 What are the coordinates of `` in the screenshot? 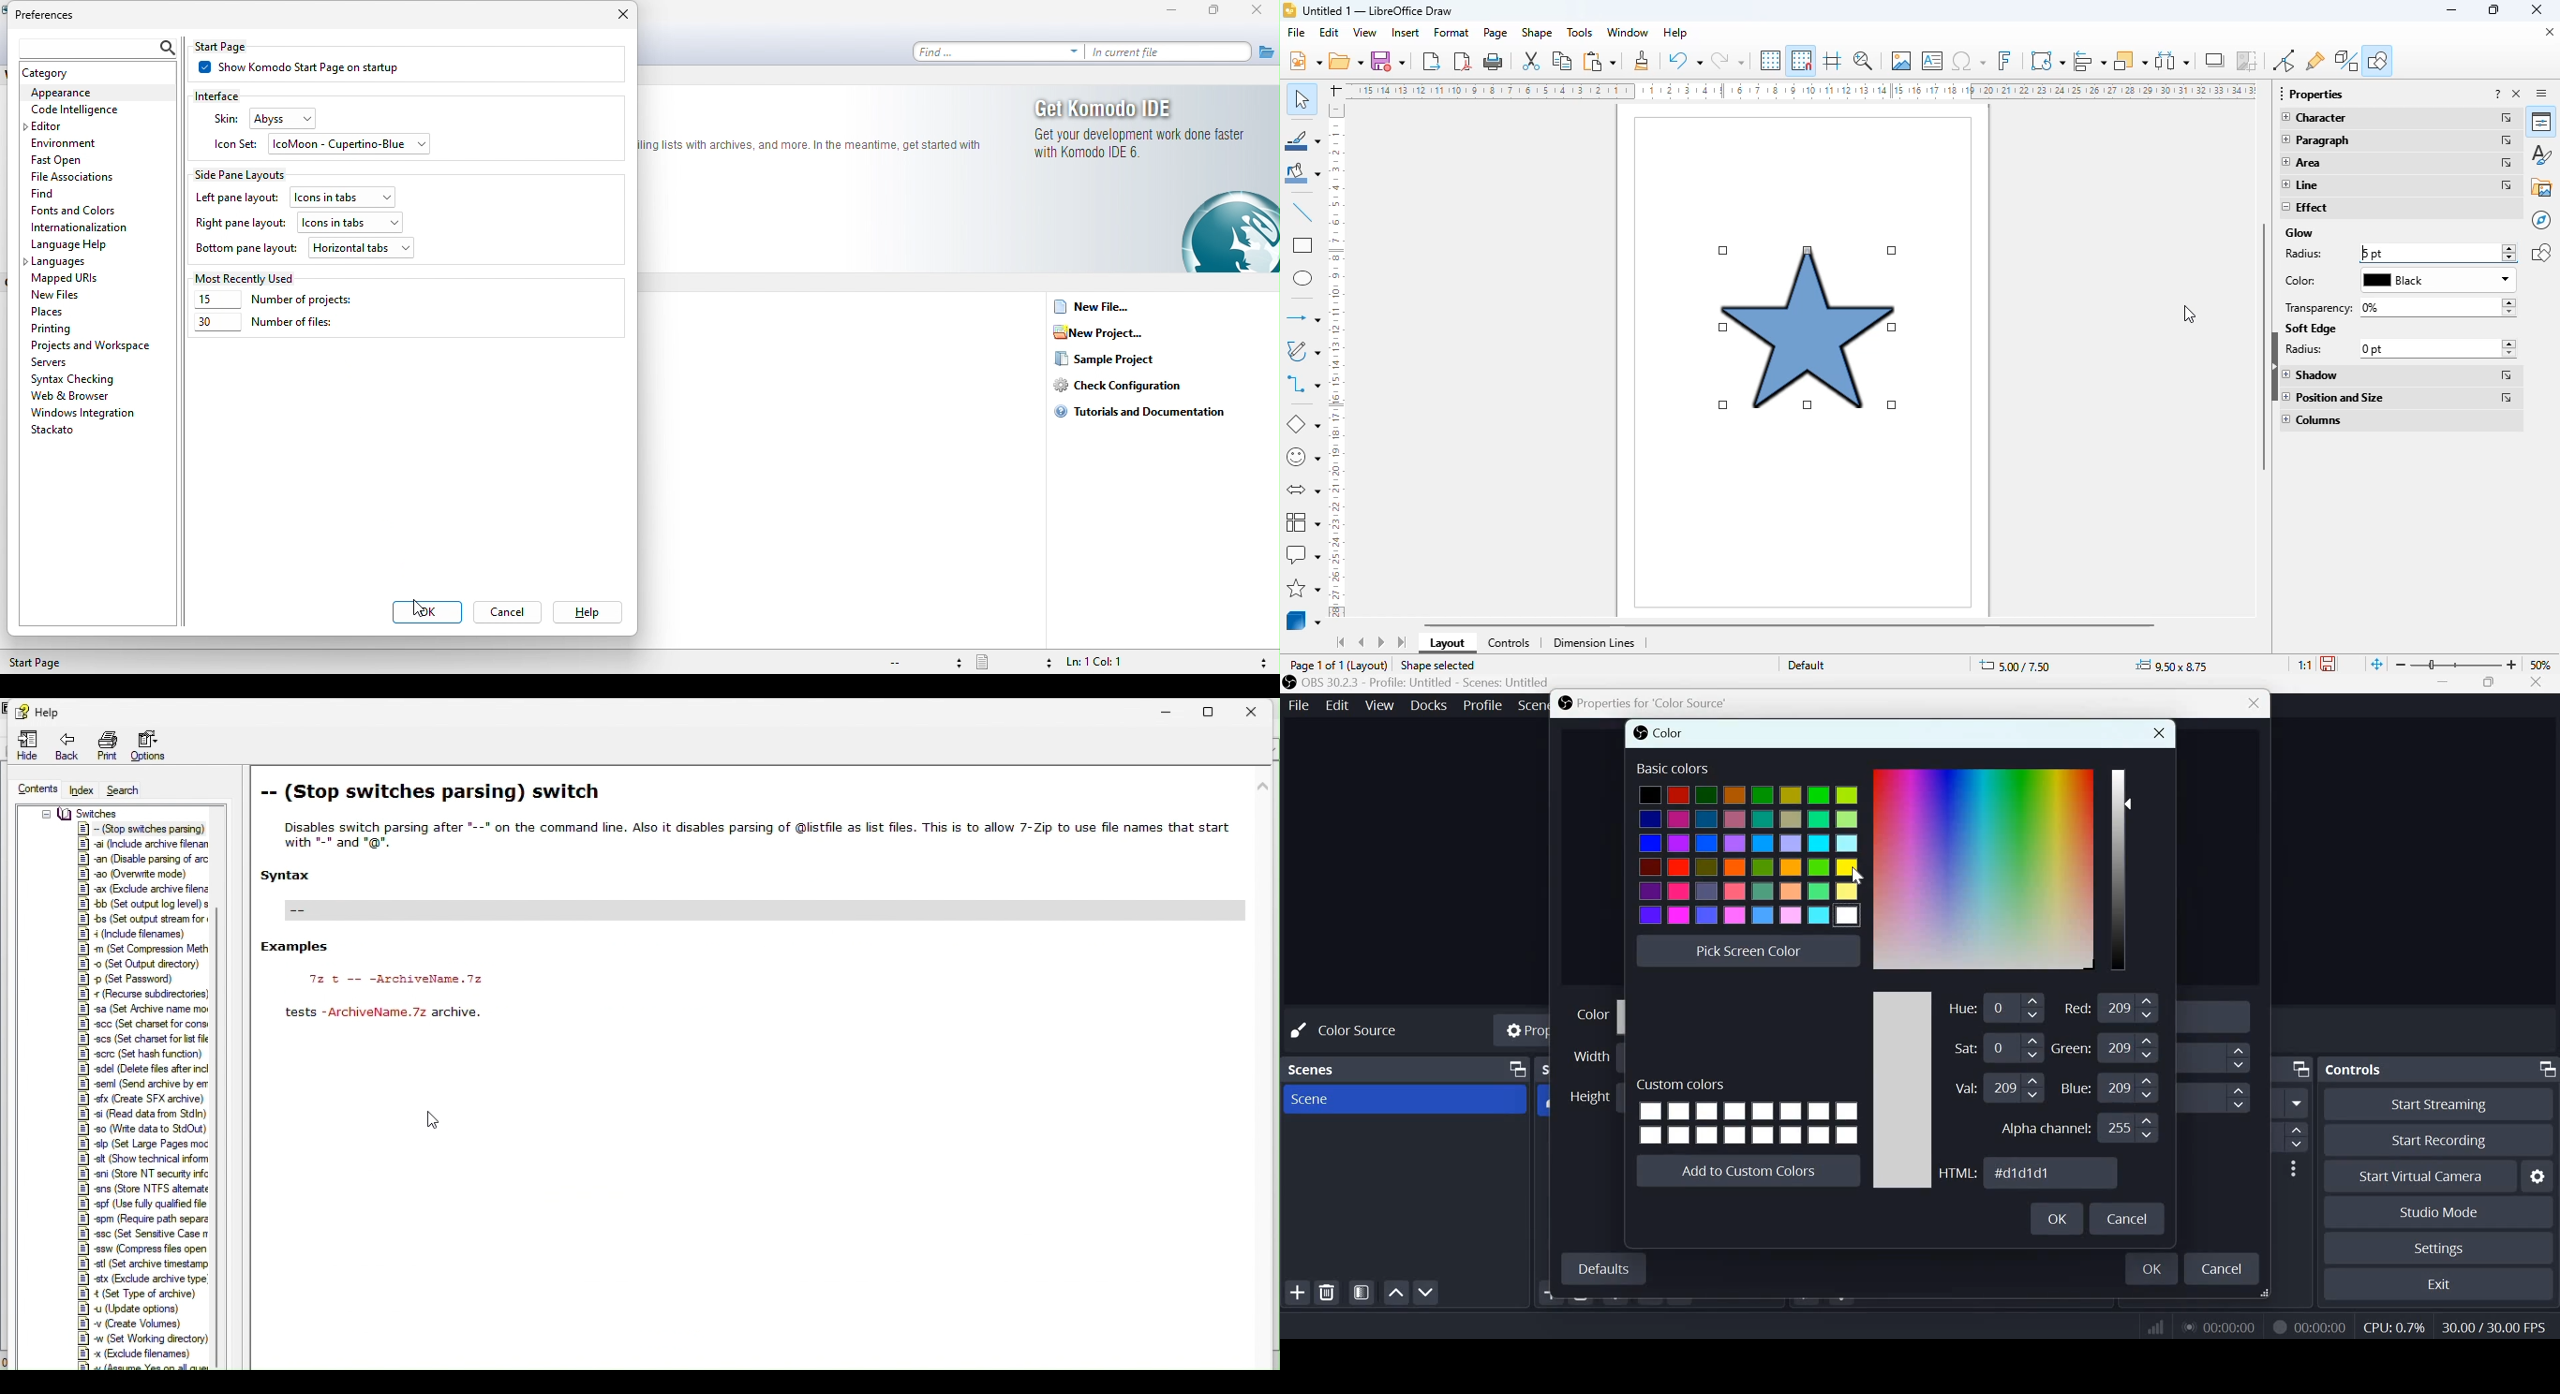 It's located at (145, 903).